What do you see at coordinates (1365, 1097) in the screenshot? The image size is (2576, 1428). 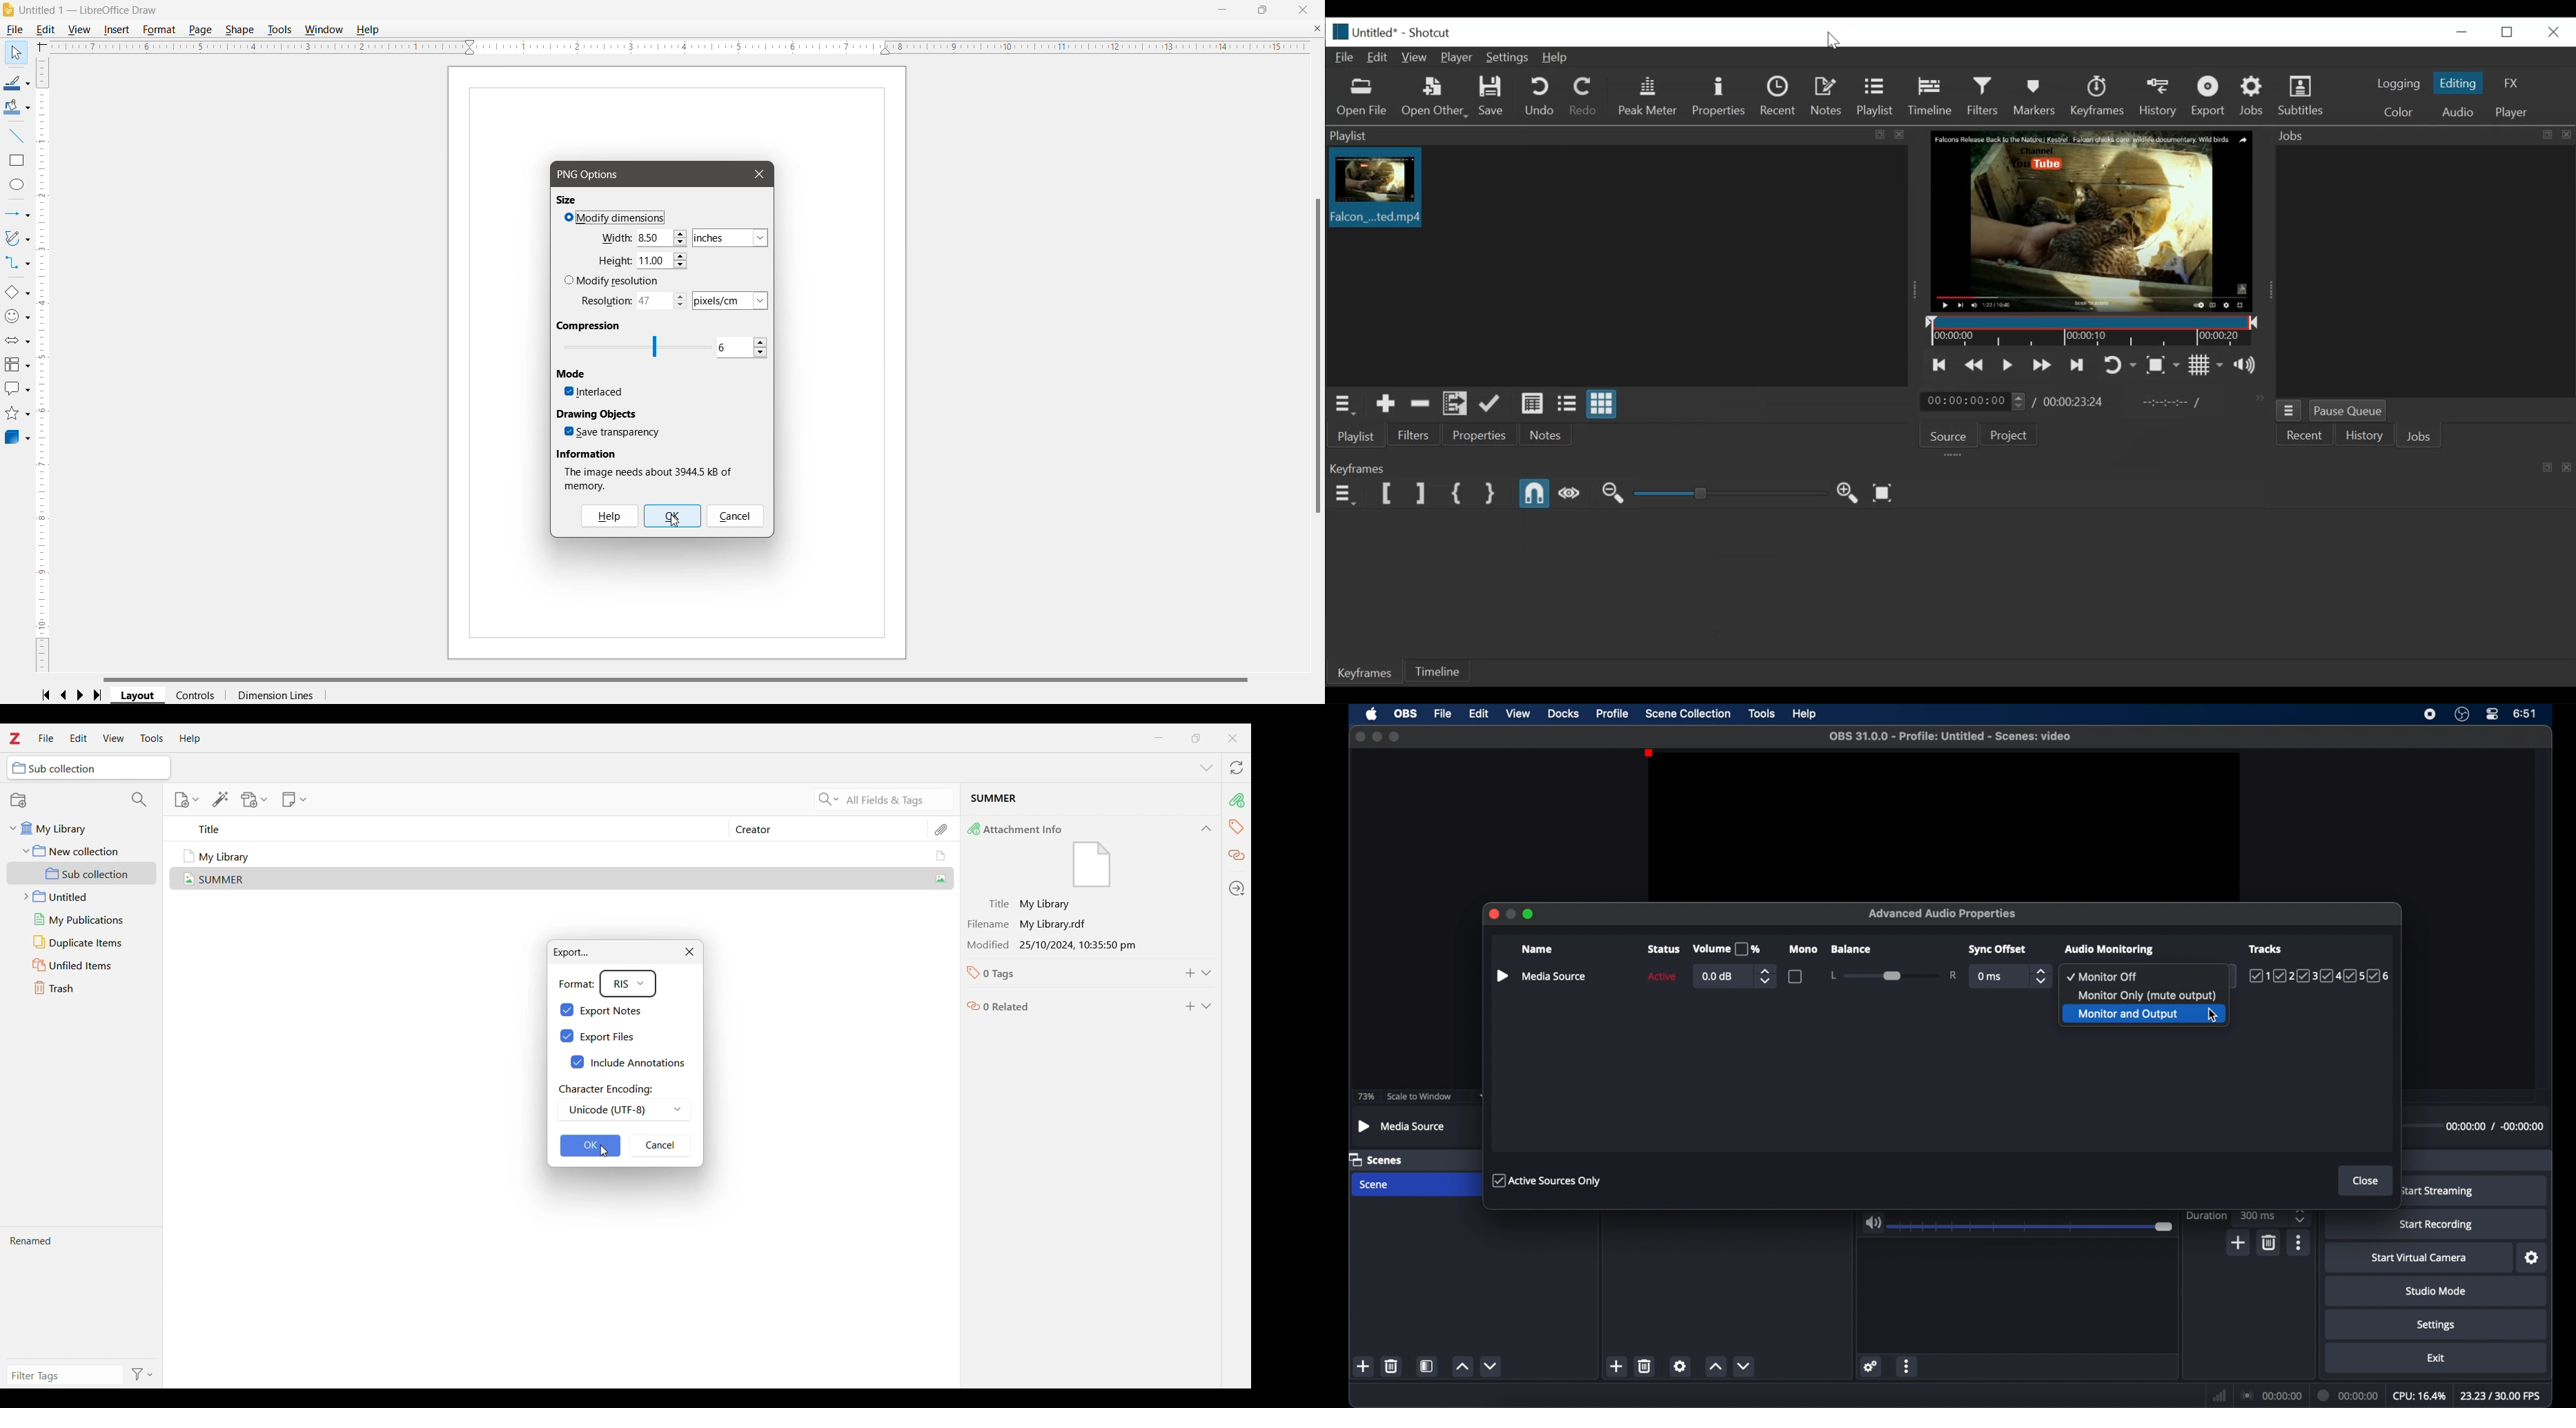 I see `73%` at bounding box center [1365, 1097].